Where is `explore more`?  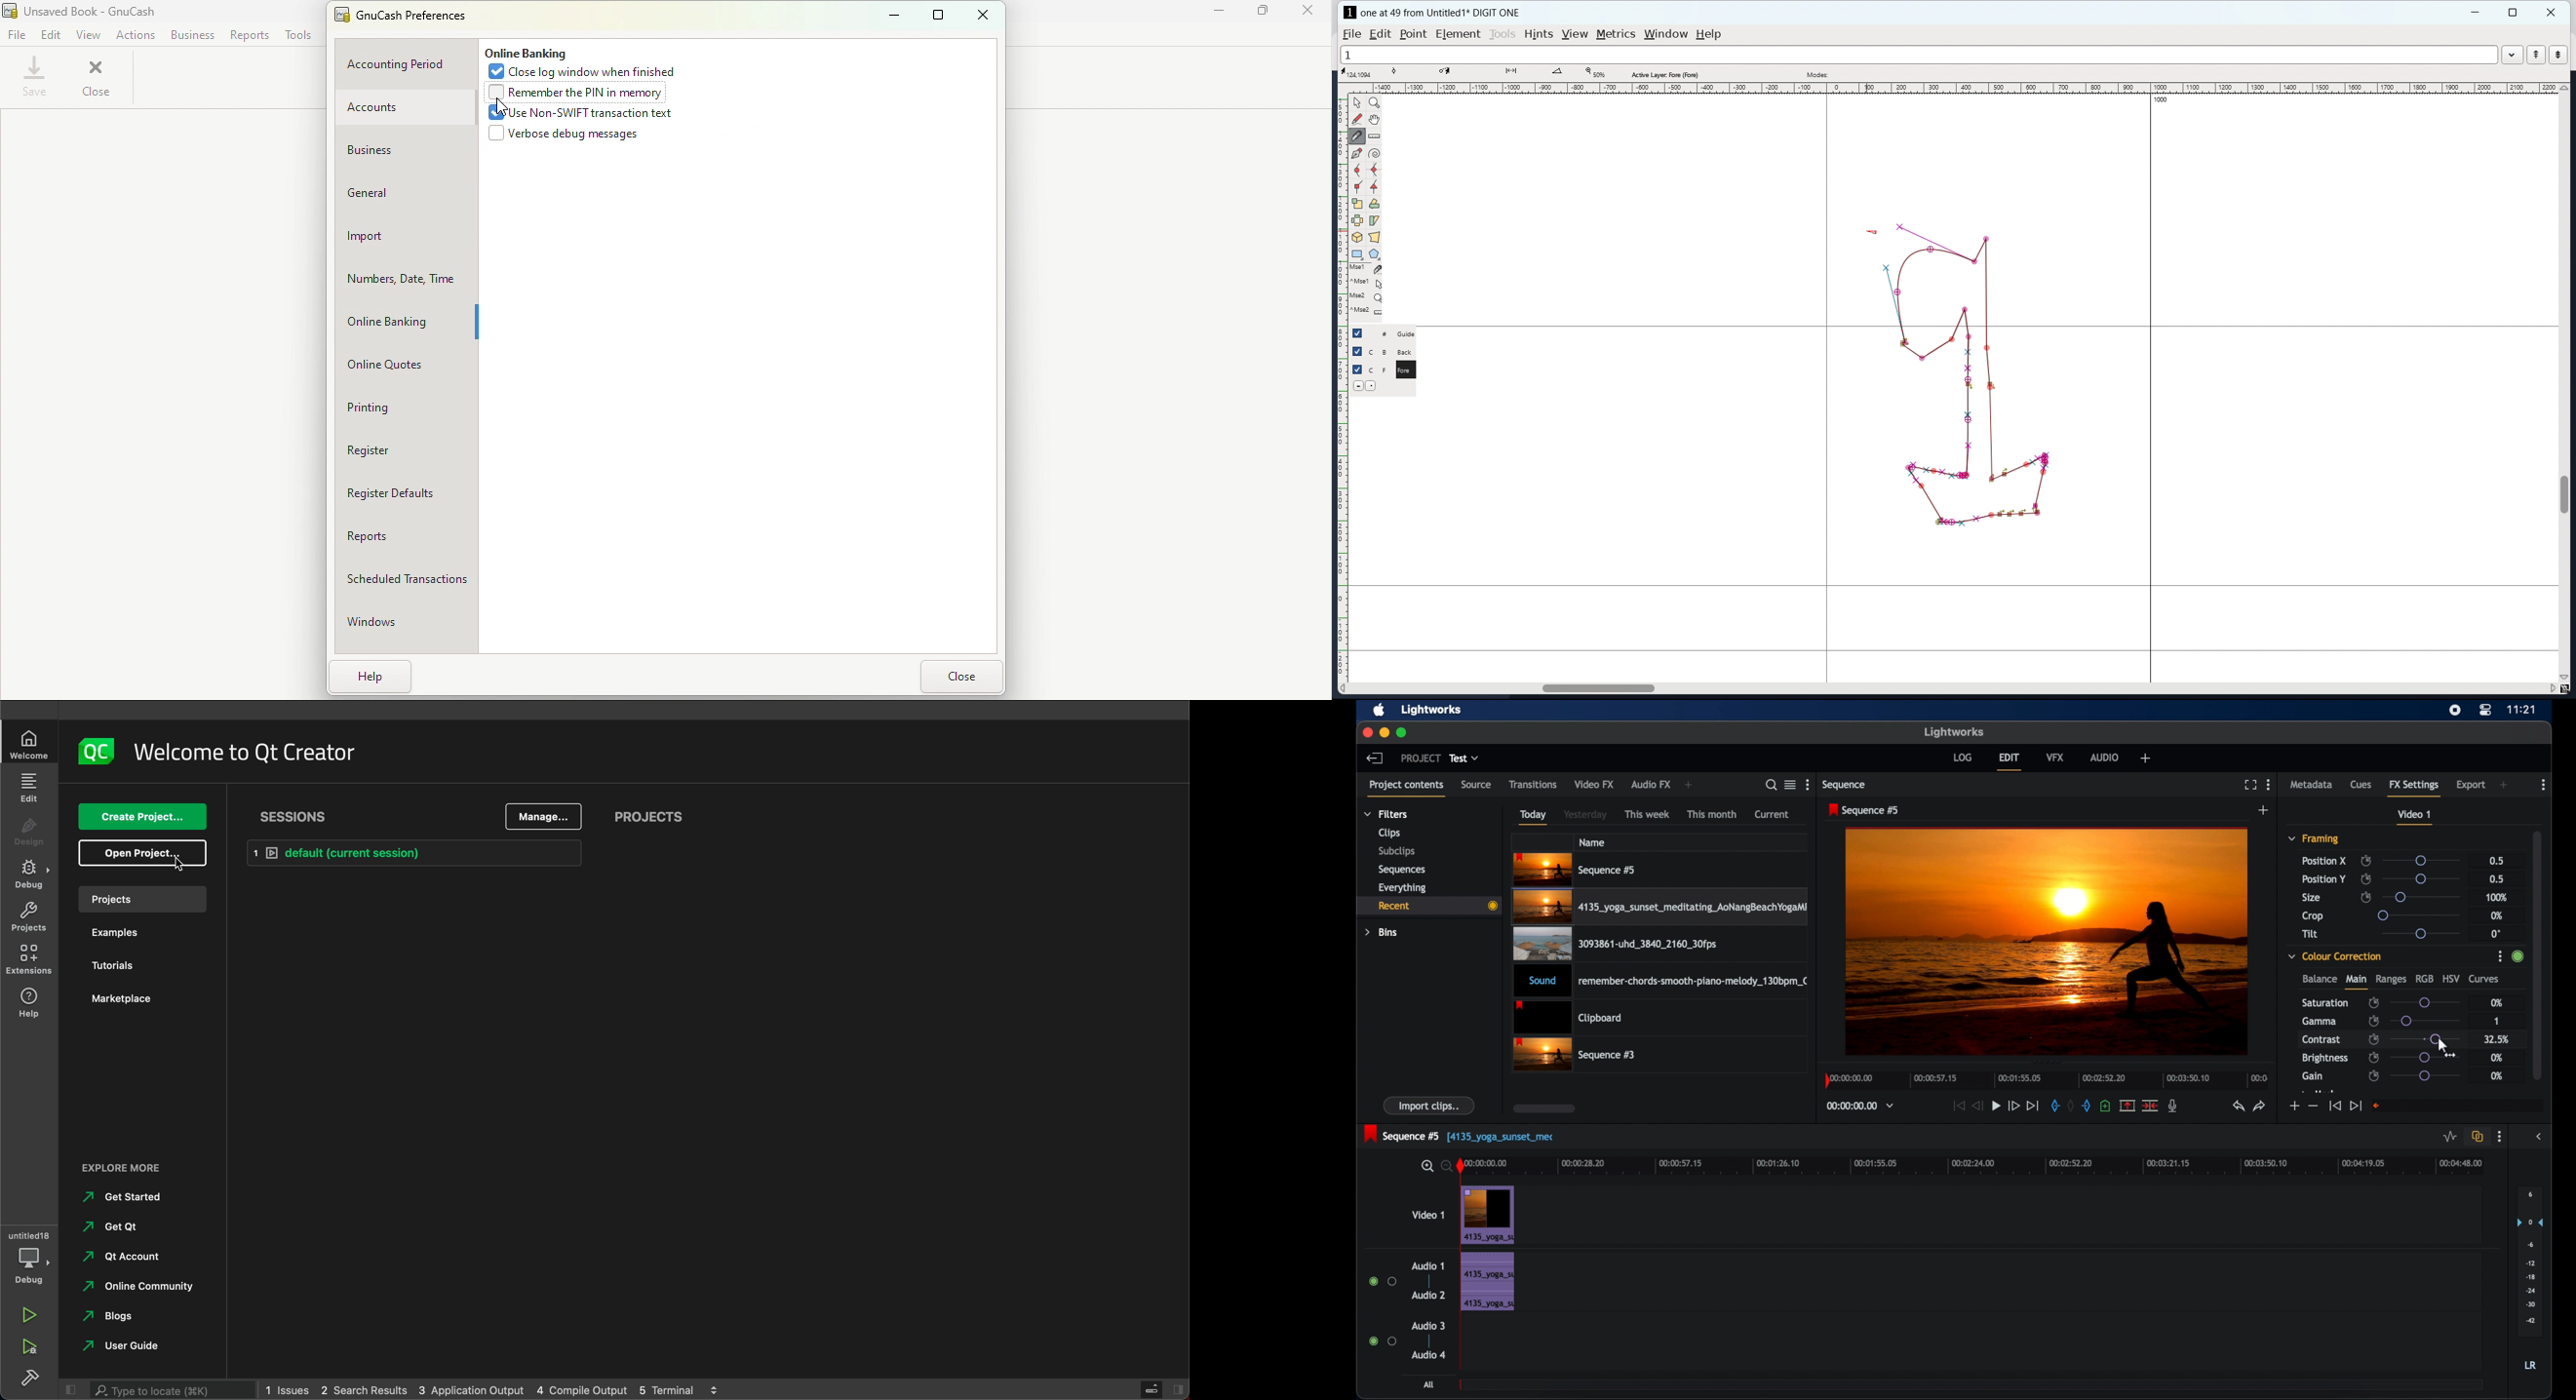
explore more is located at coordinates (138, 1166).